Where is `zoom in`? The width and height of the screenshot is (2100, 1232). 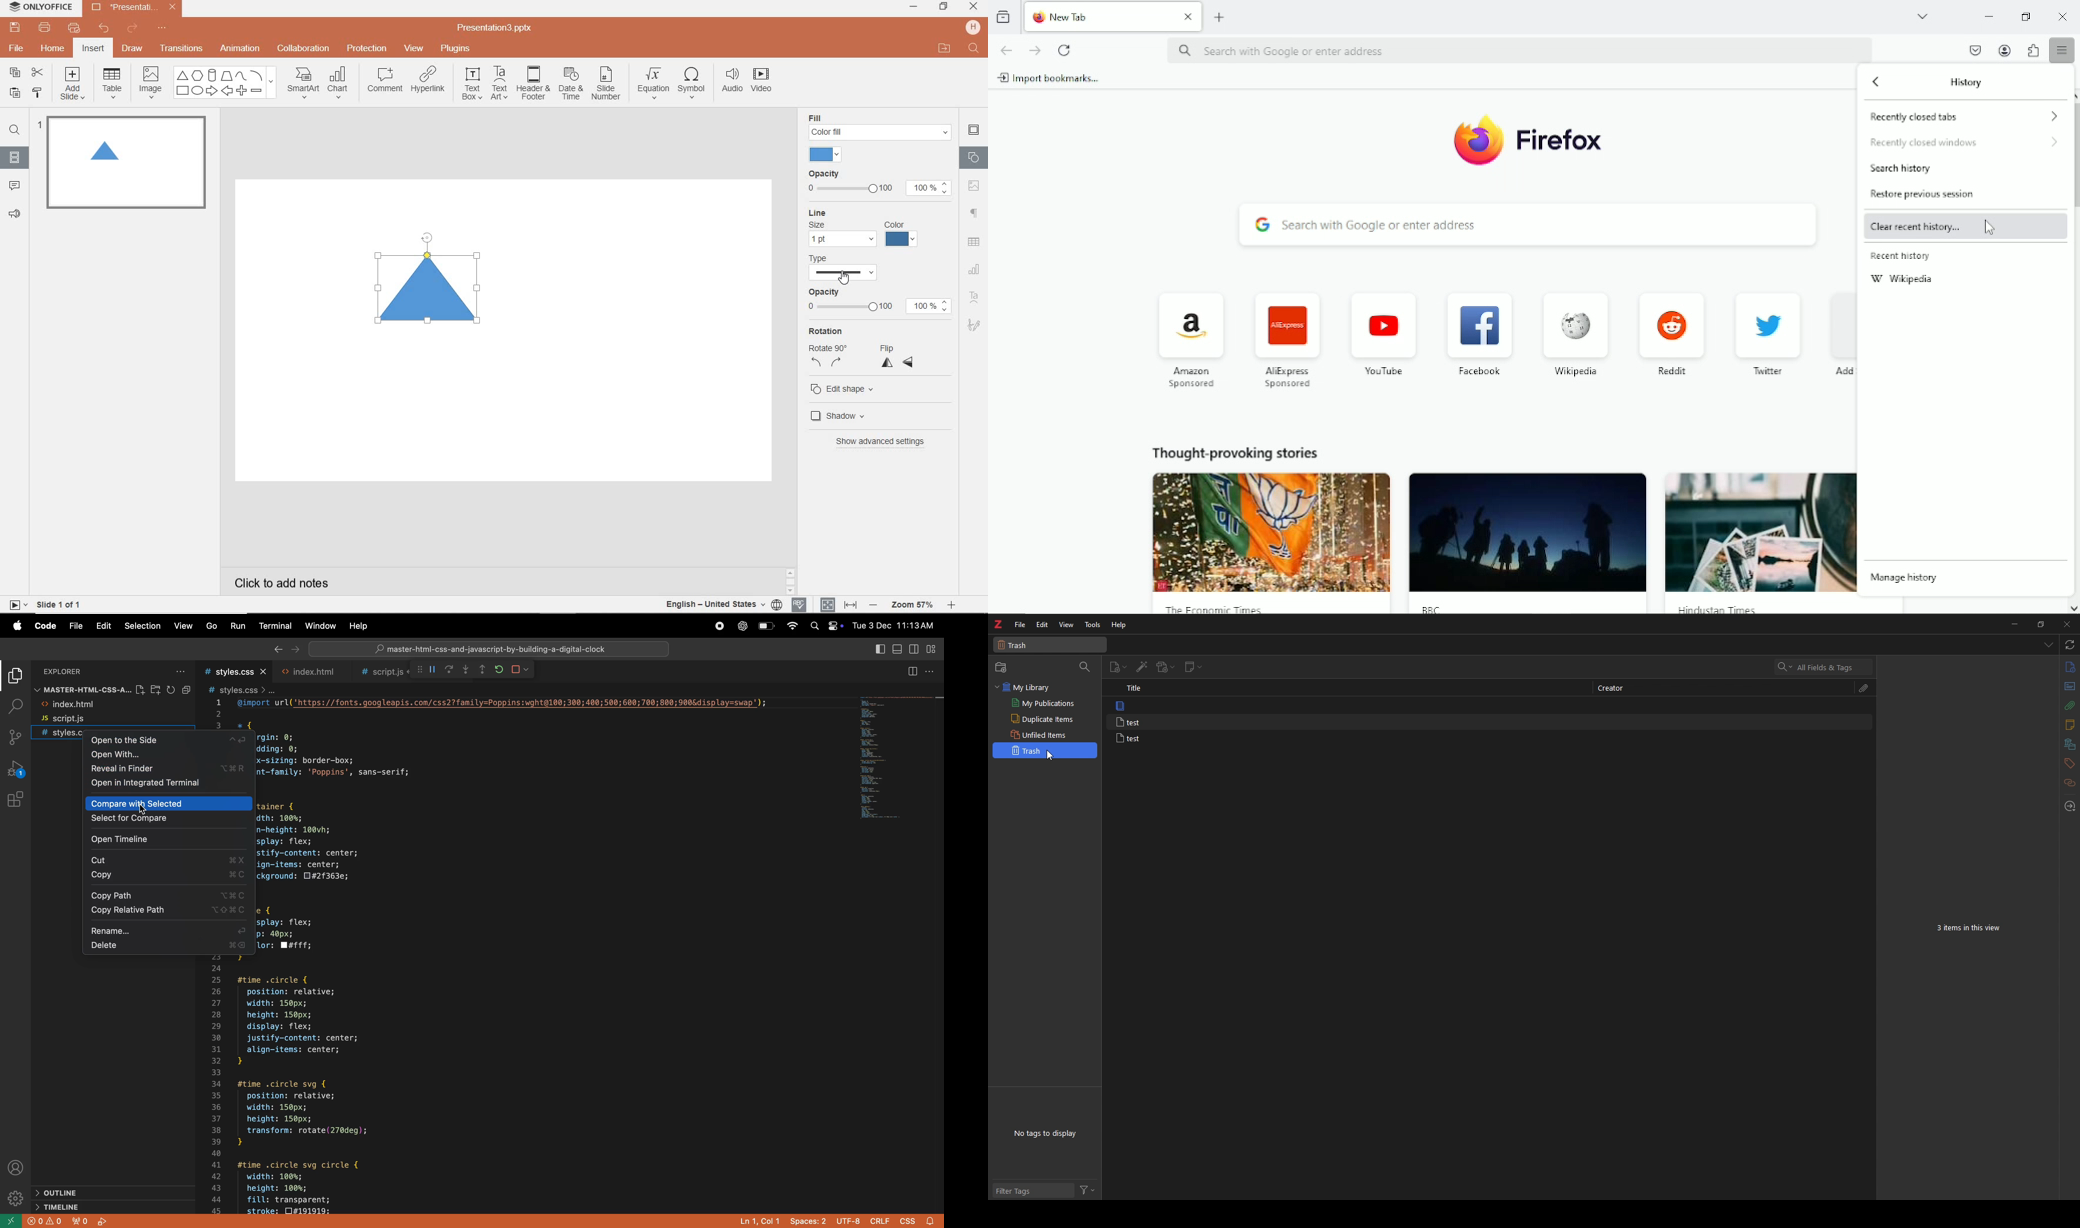 zoom in is located at coordinates (951, 606).